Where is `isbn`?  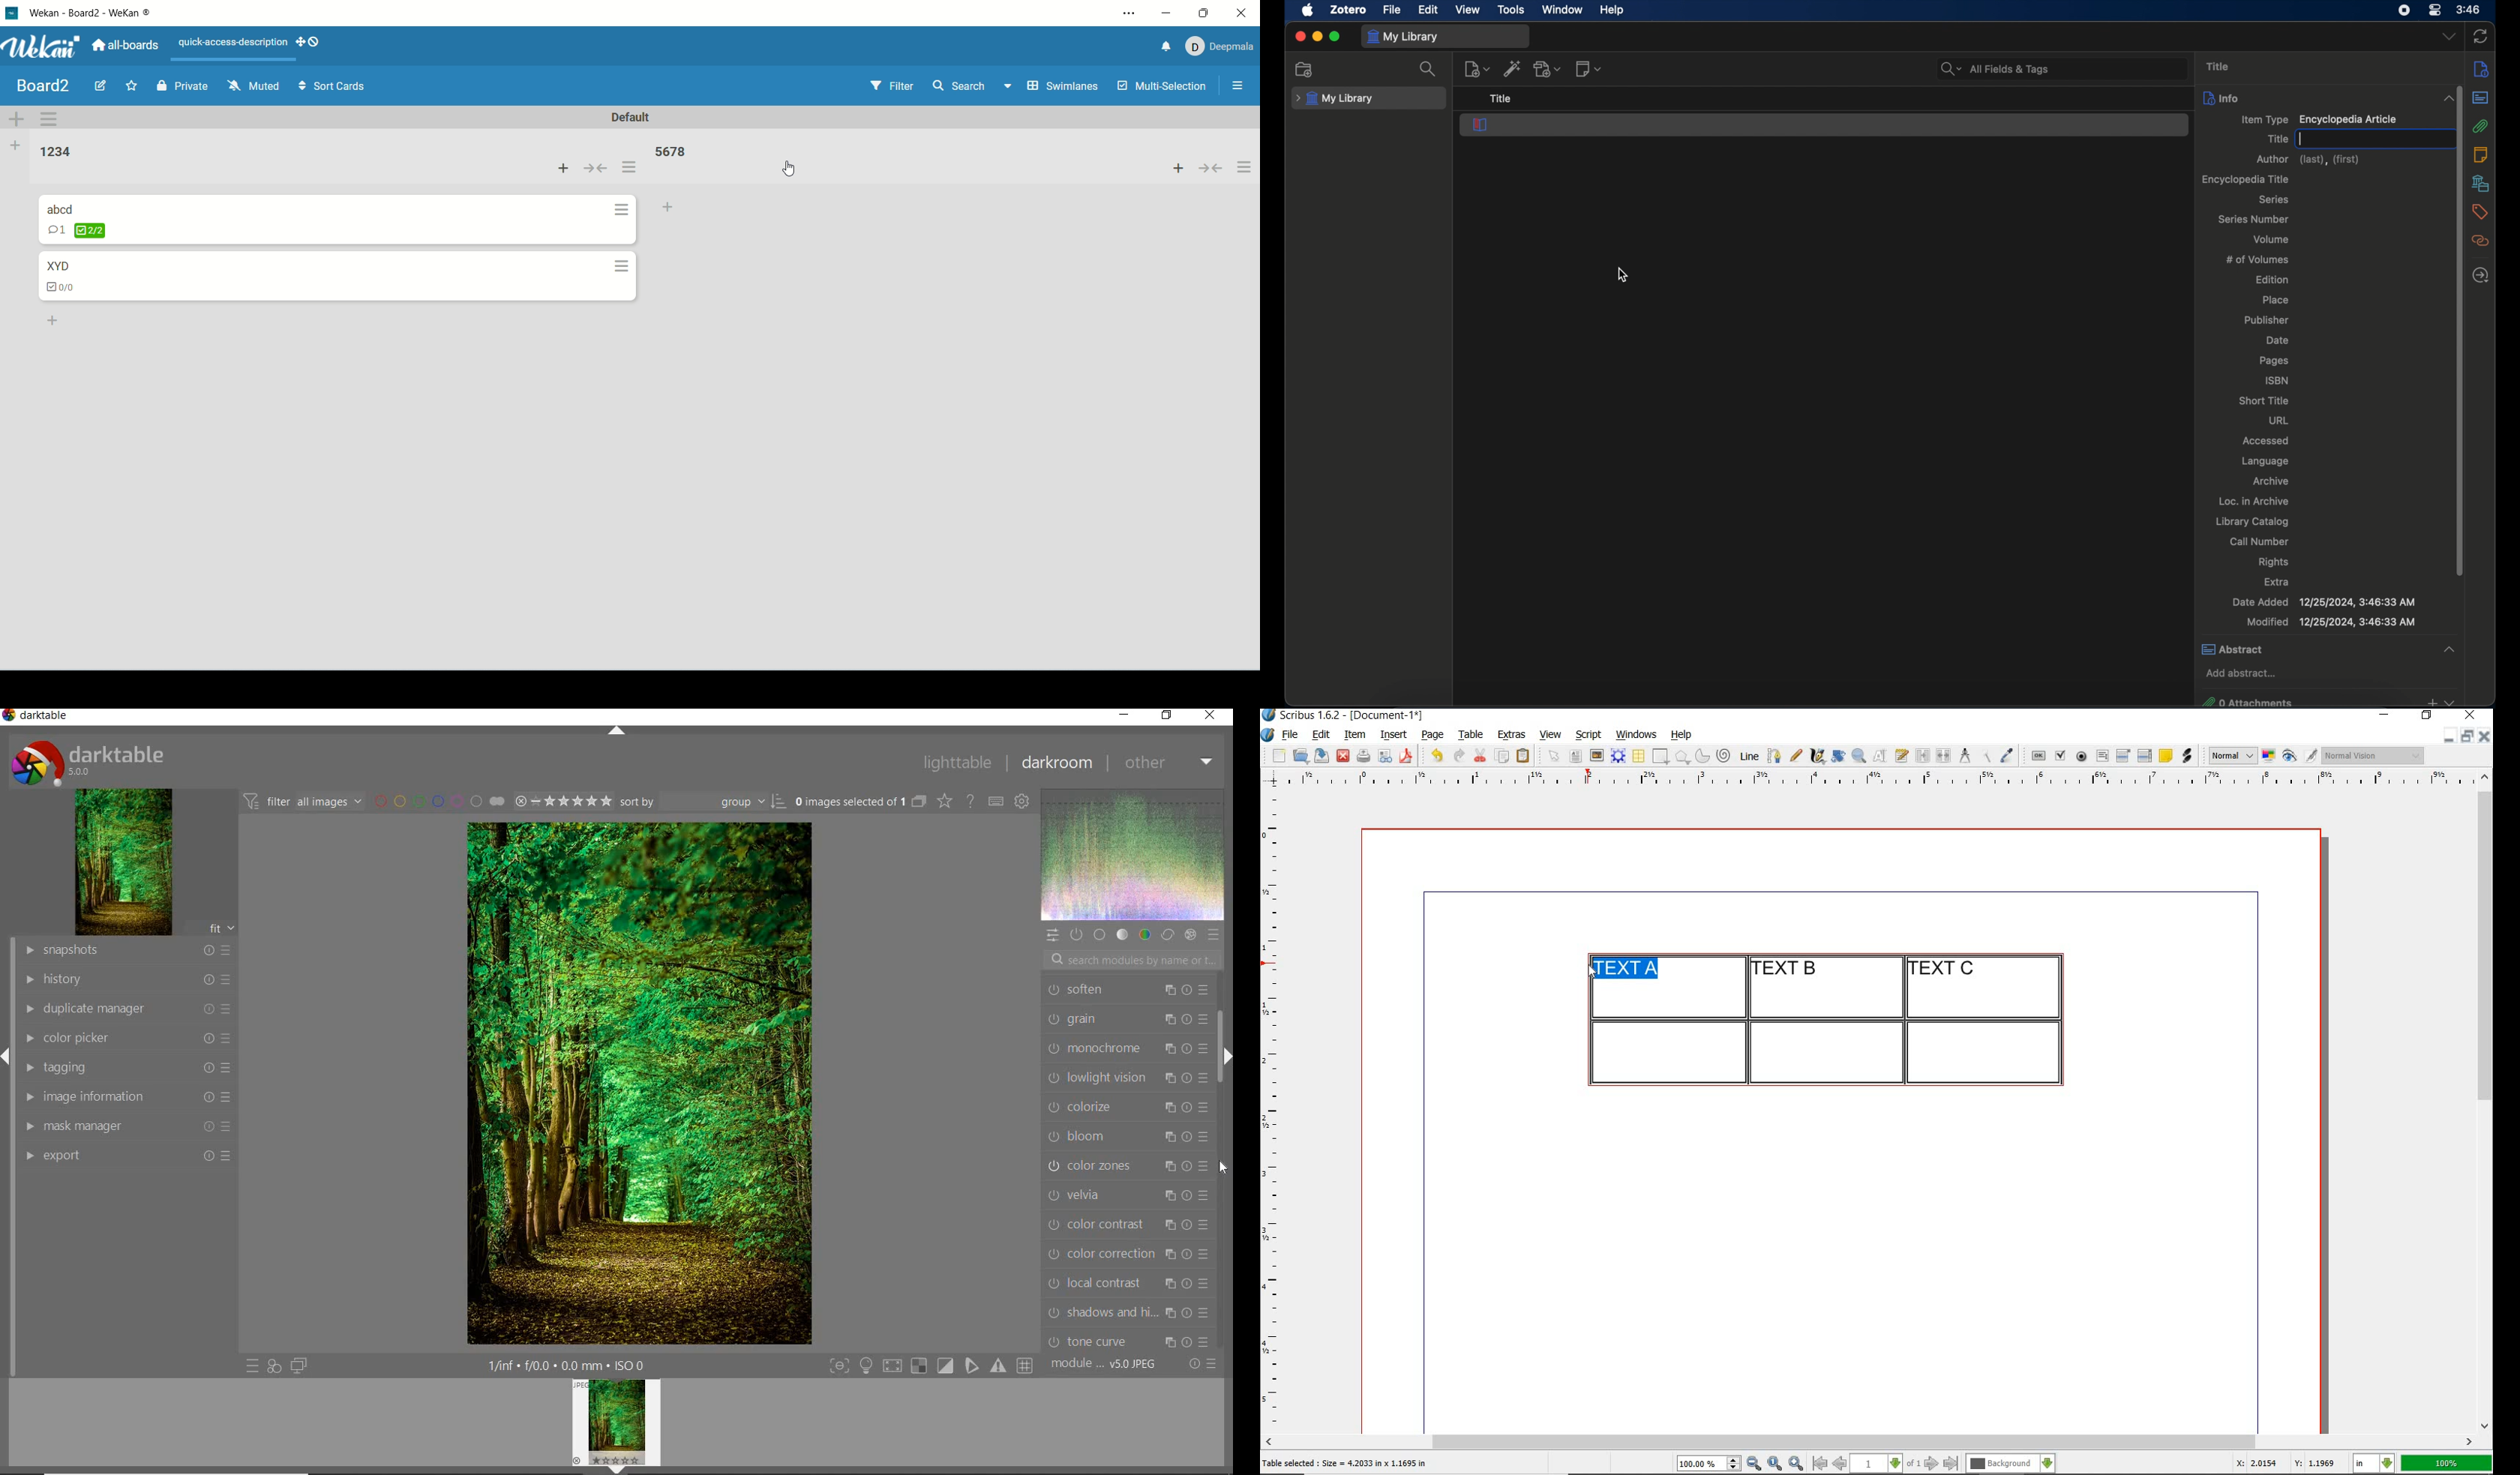
isbn is located at coordinates (2277, 380).